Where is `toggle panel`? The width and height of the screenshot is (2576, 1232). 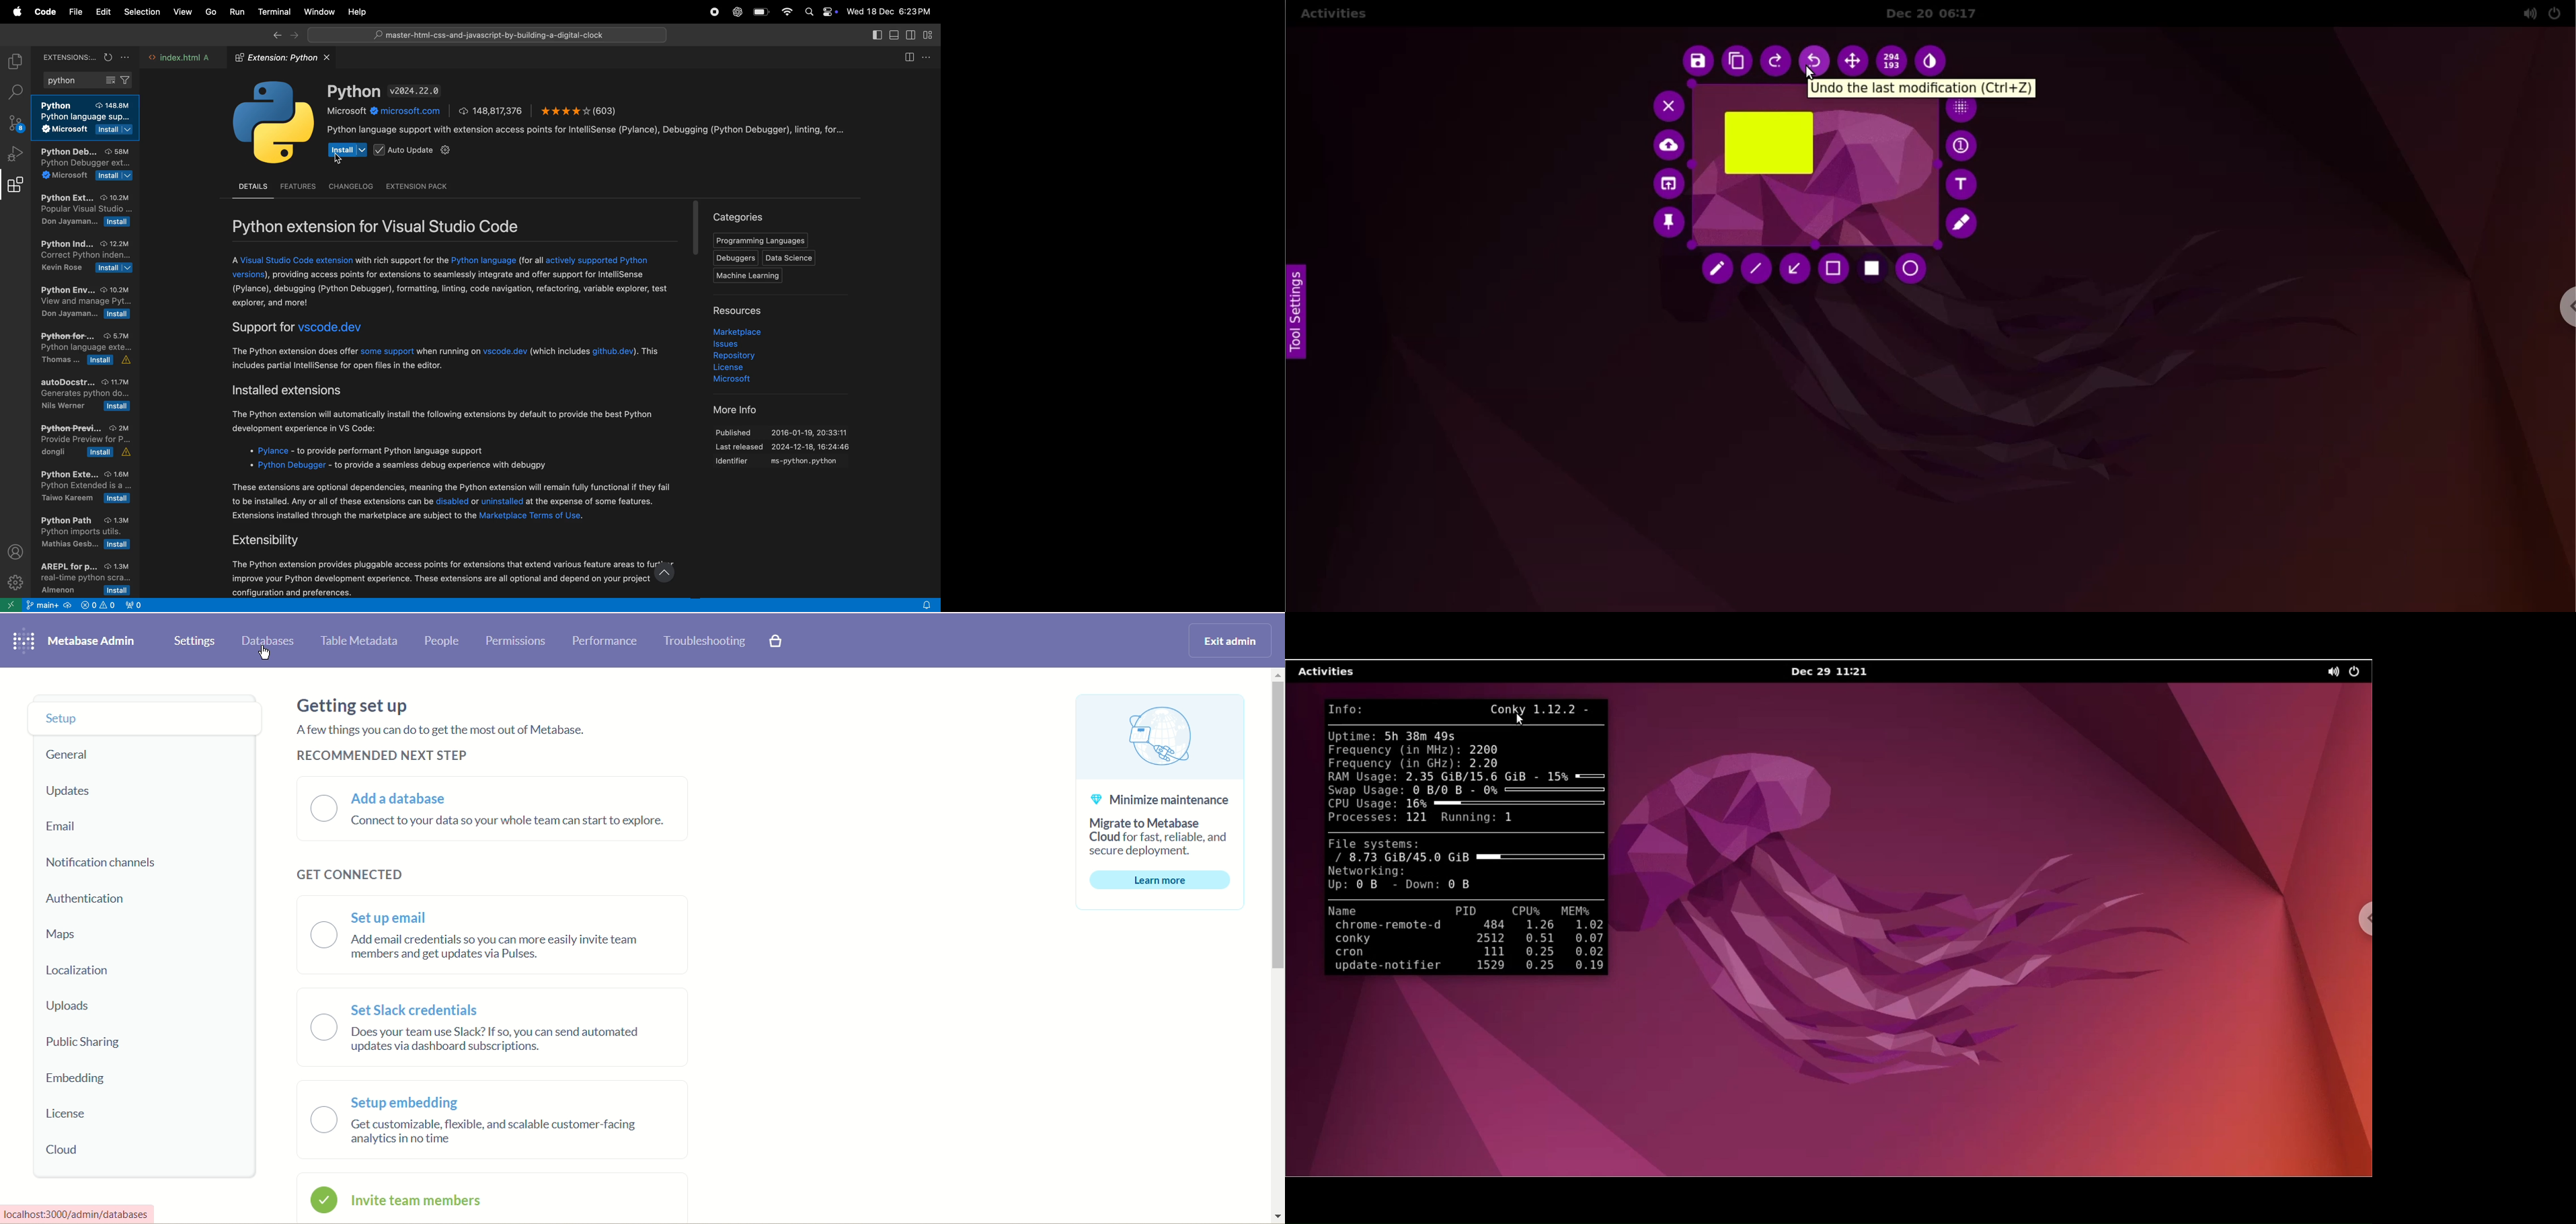
toggle panel is located at coordinates (895, 36).